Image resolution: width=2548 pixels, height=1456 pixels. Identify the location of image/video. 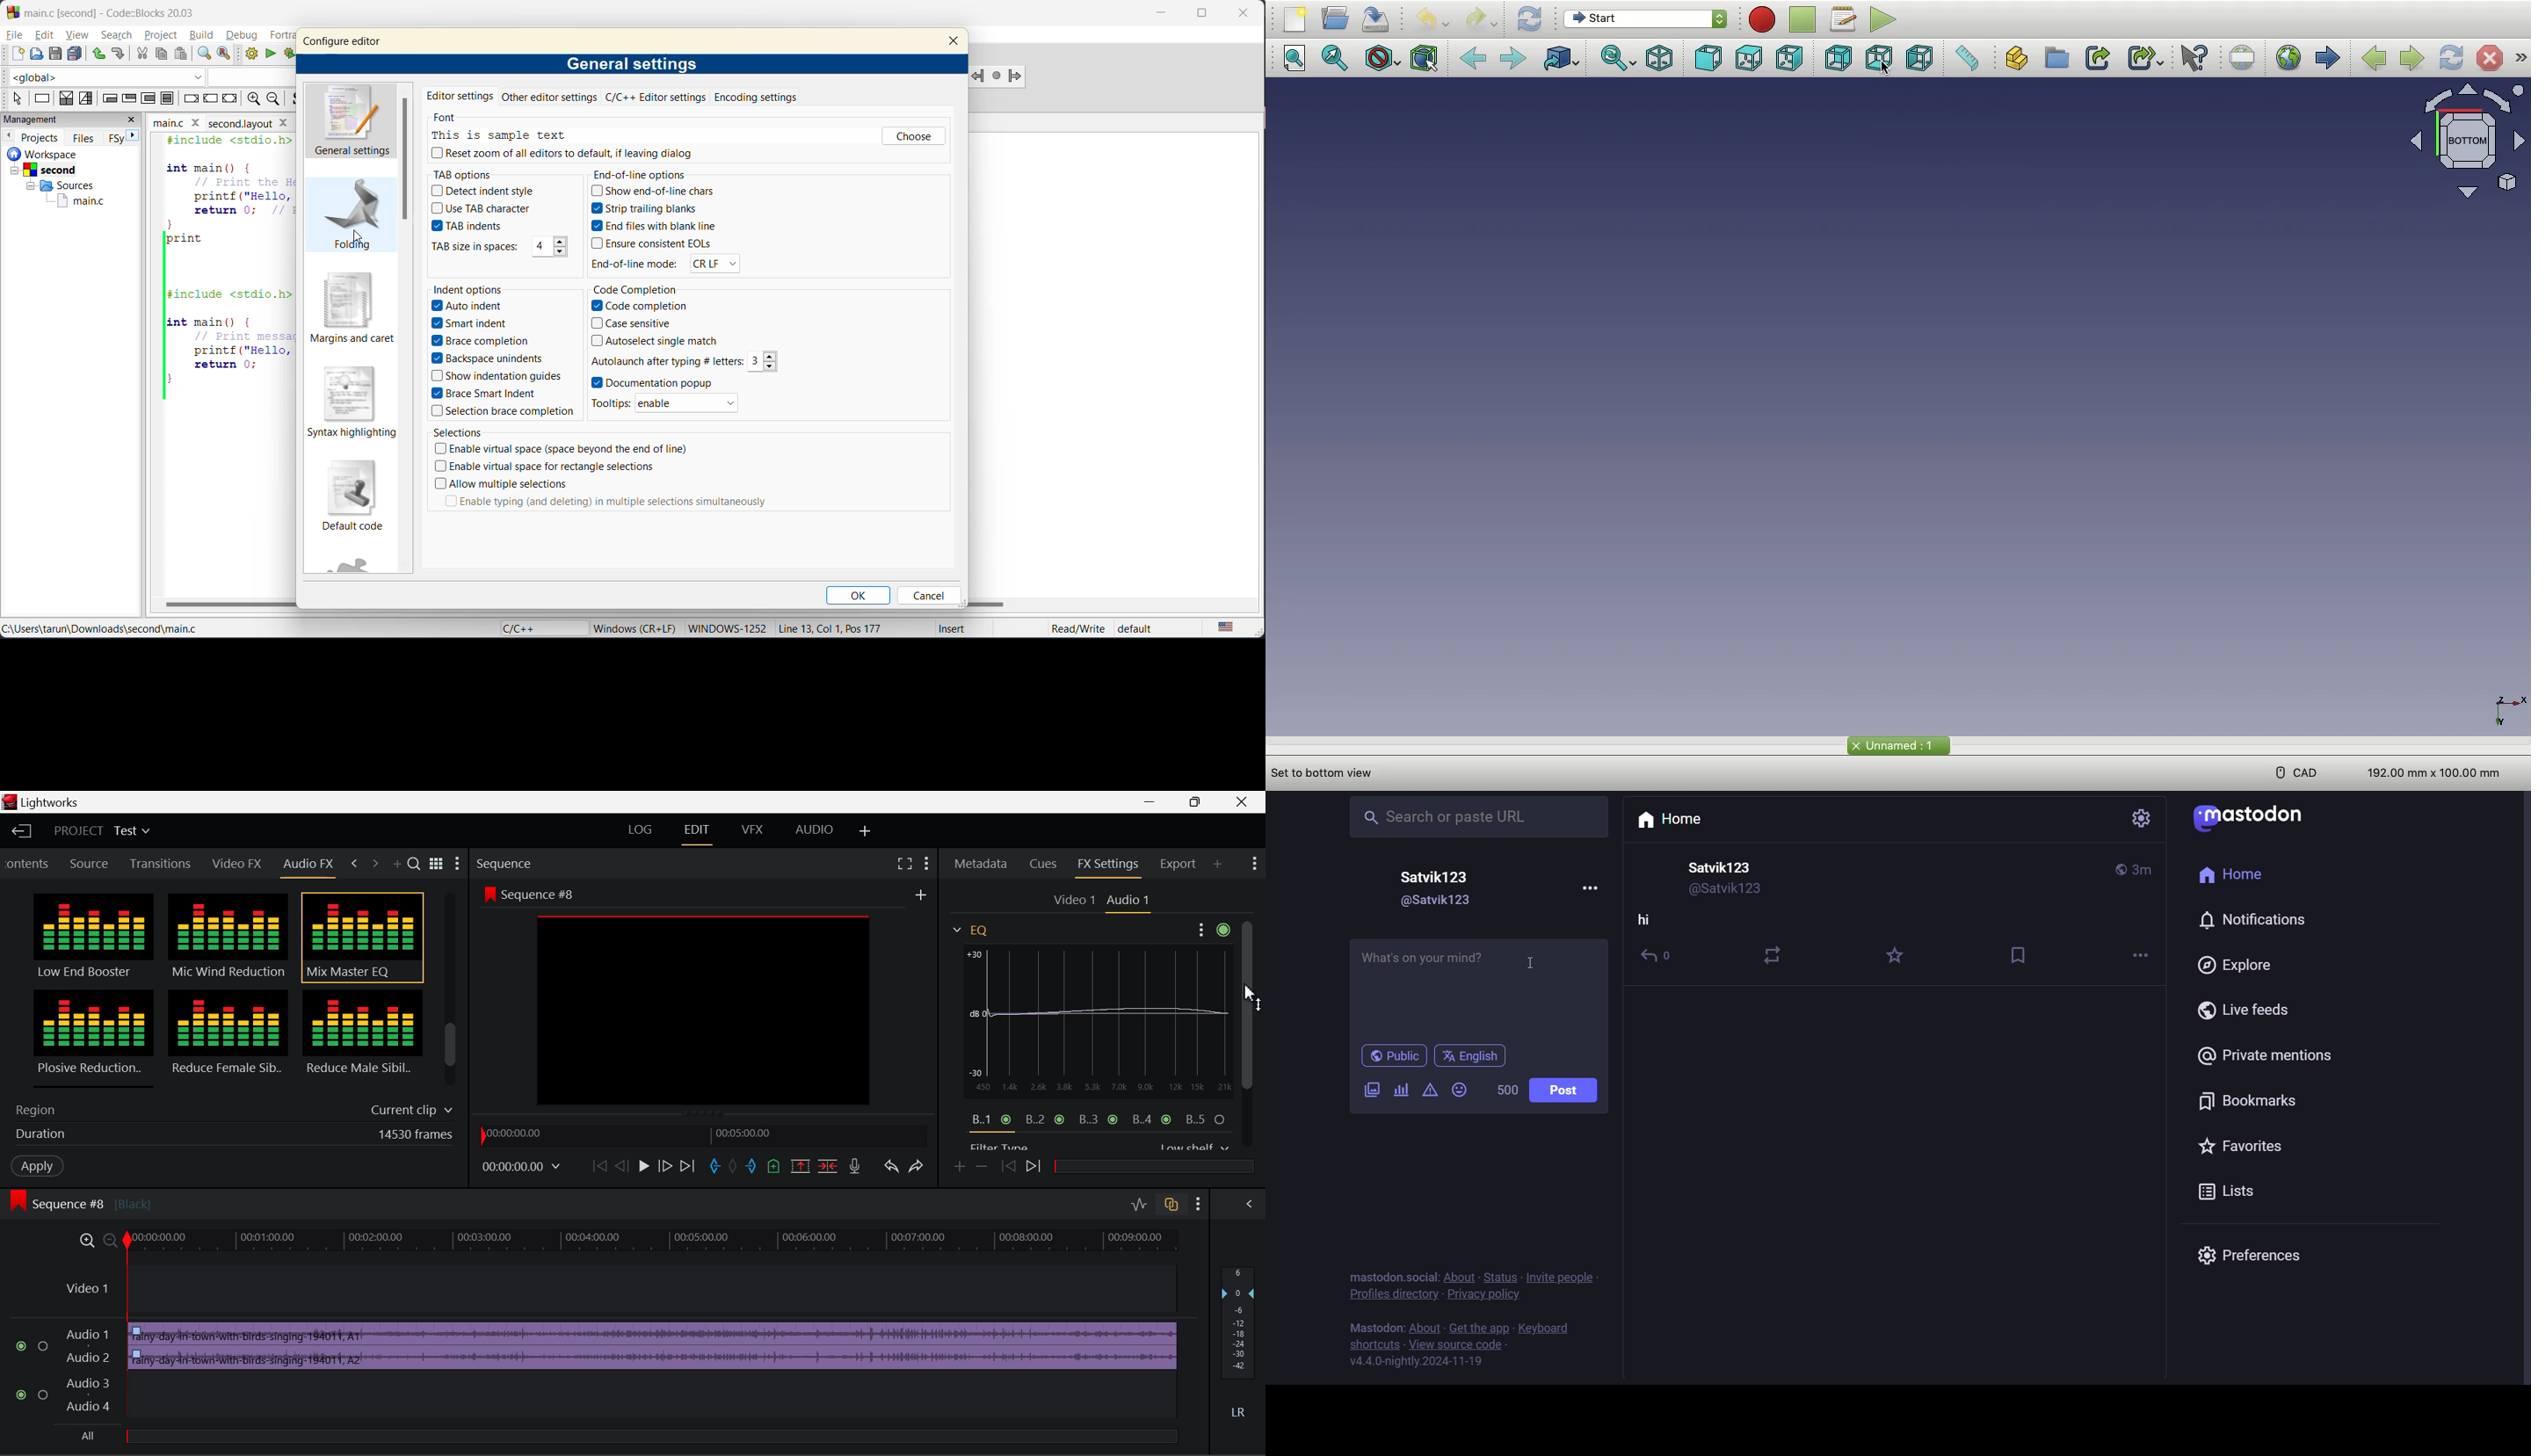
(1372, 1090).